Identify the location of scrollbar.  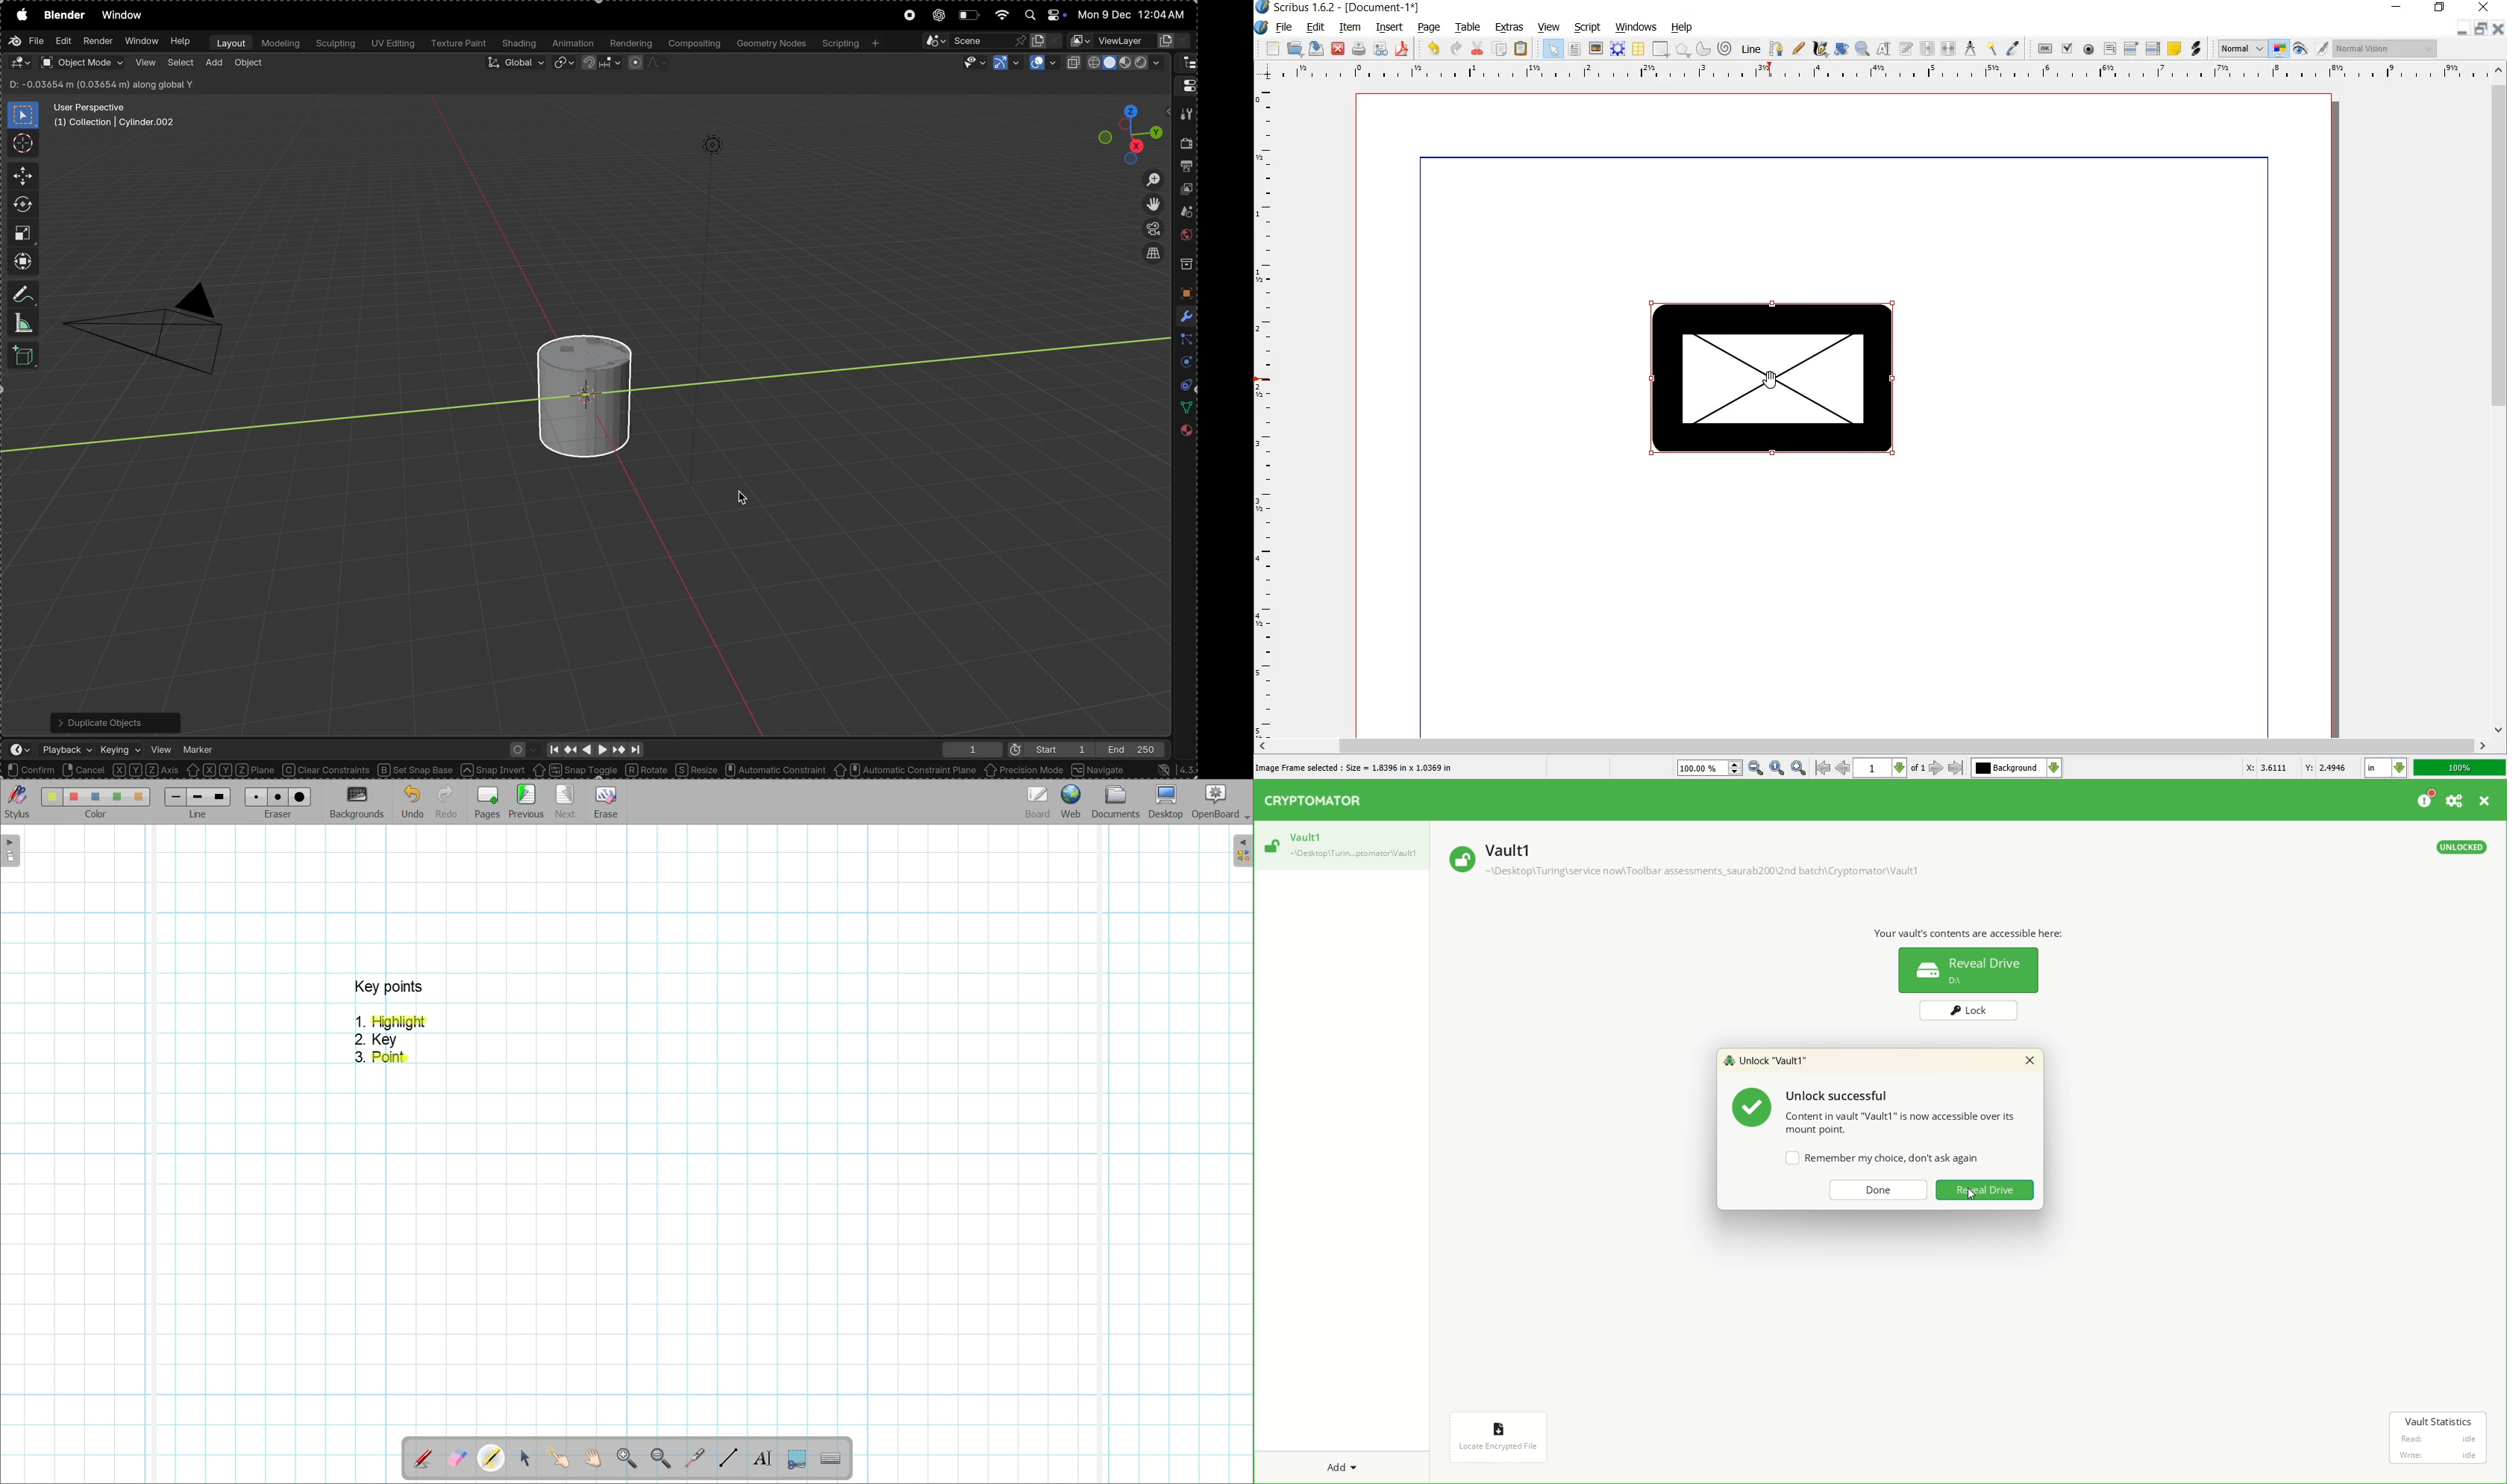
(2500, 401).